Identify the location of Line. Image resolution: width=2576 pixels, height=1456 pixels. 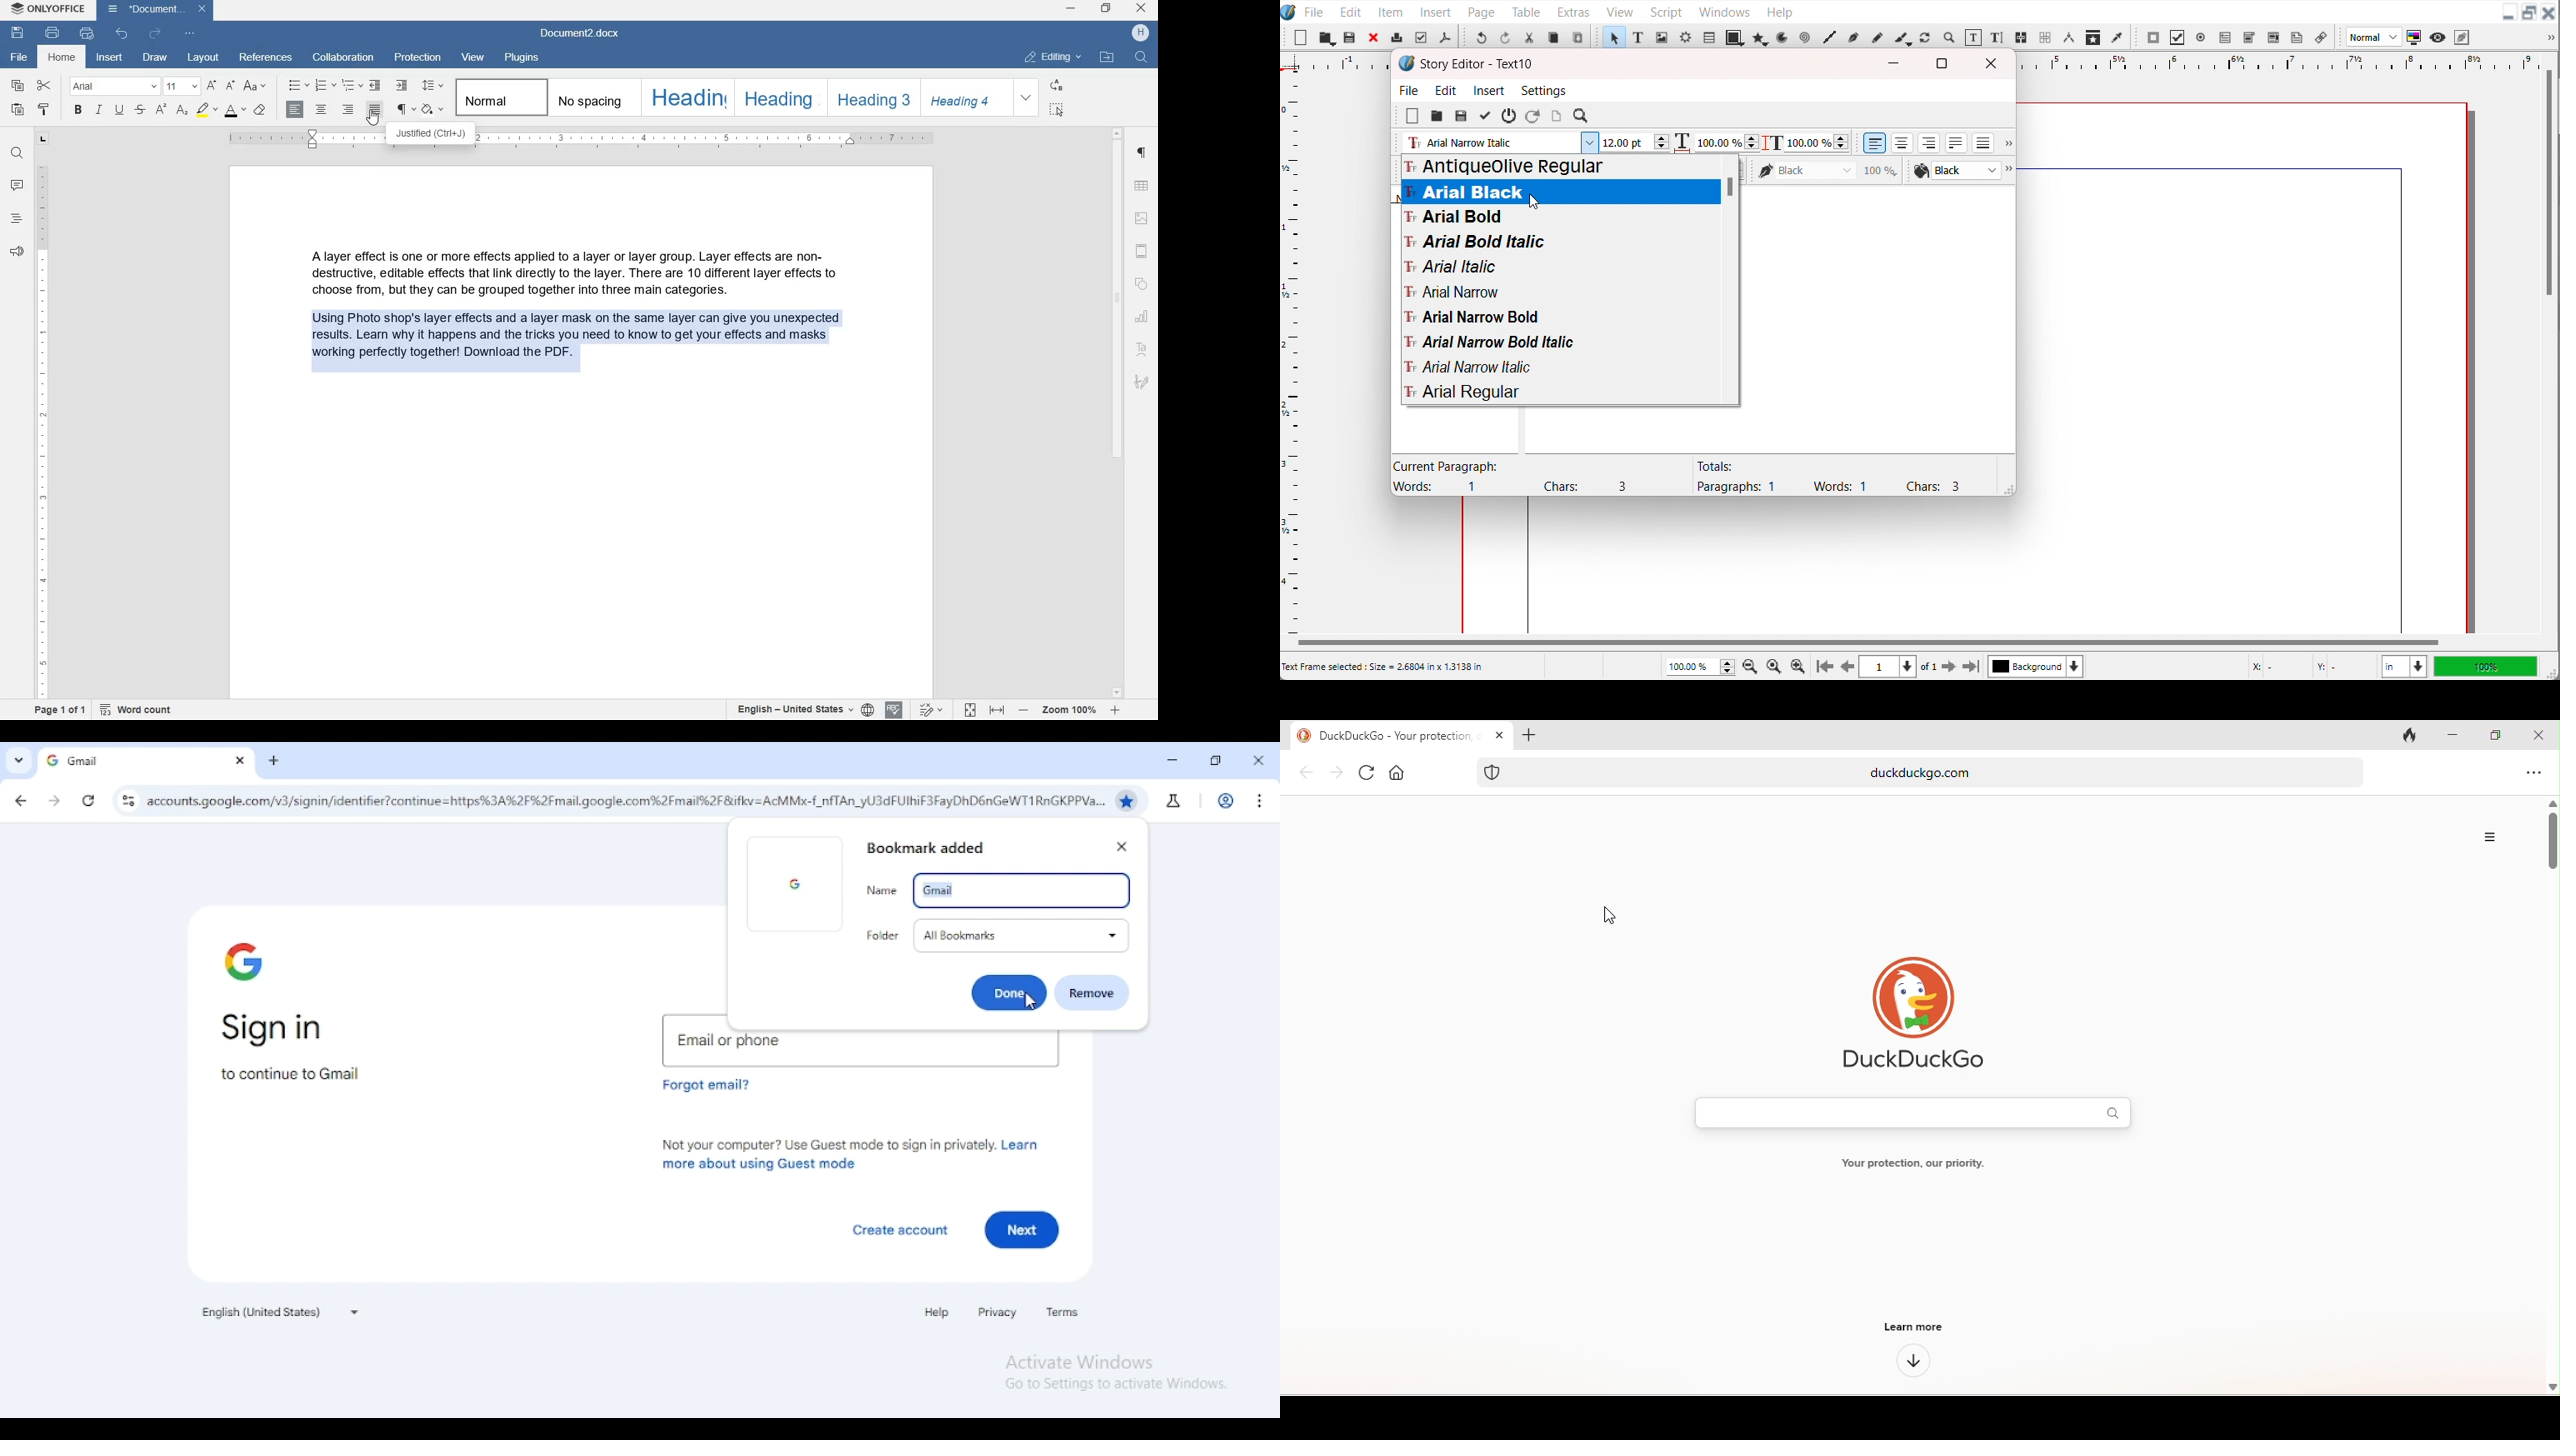
(1829, 38).